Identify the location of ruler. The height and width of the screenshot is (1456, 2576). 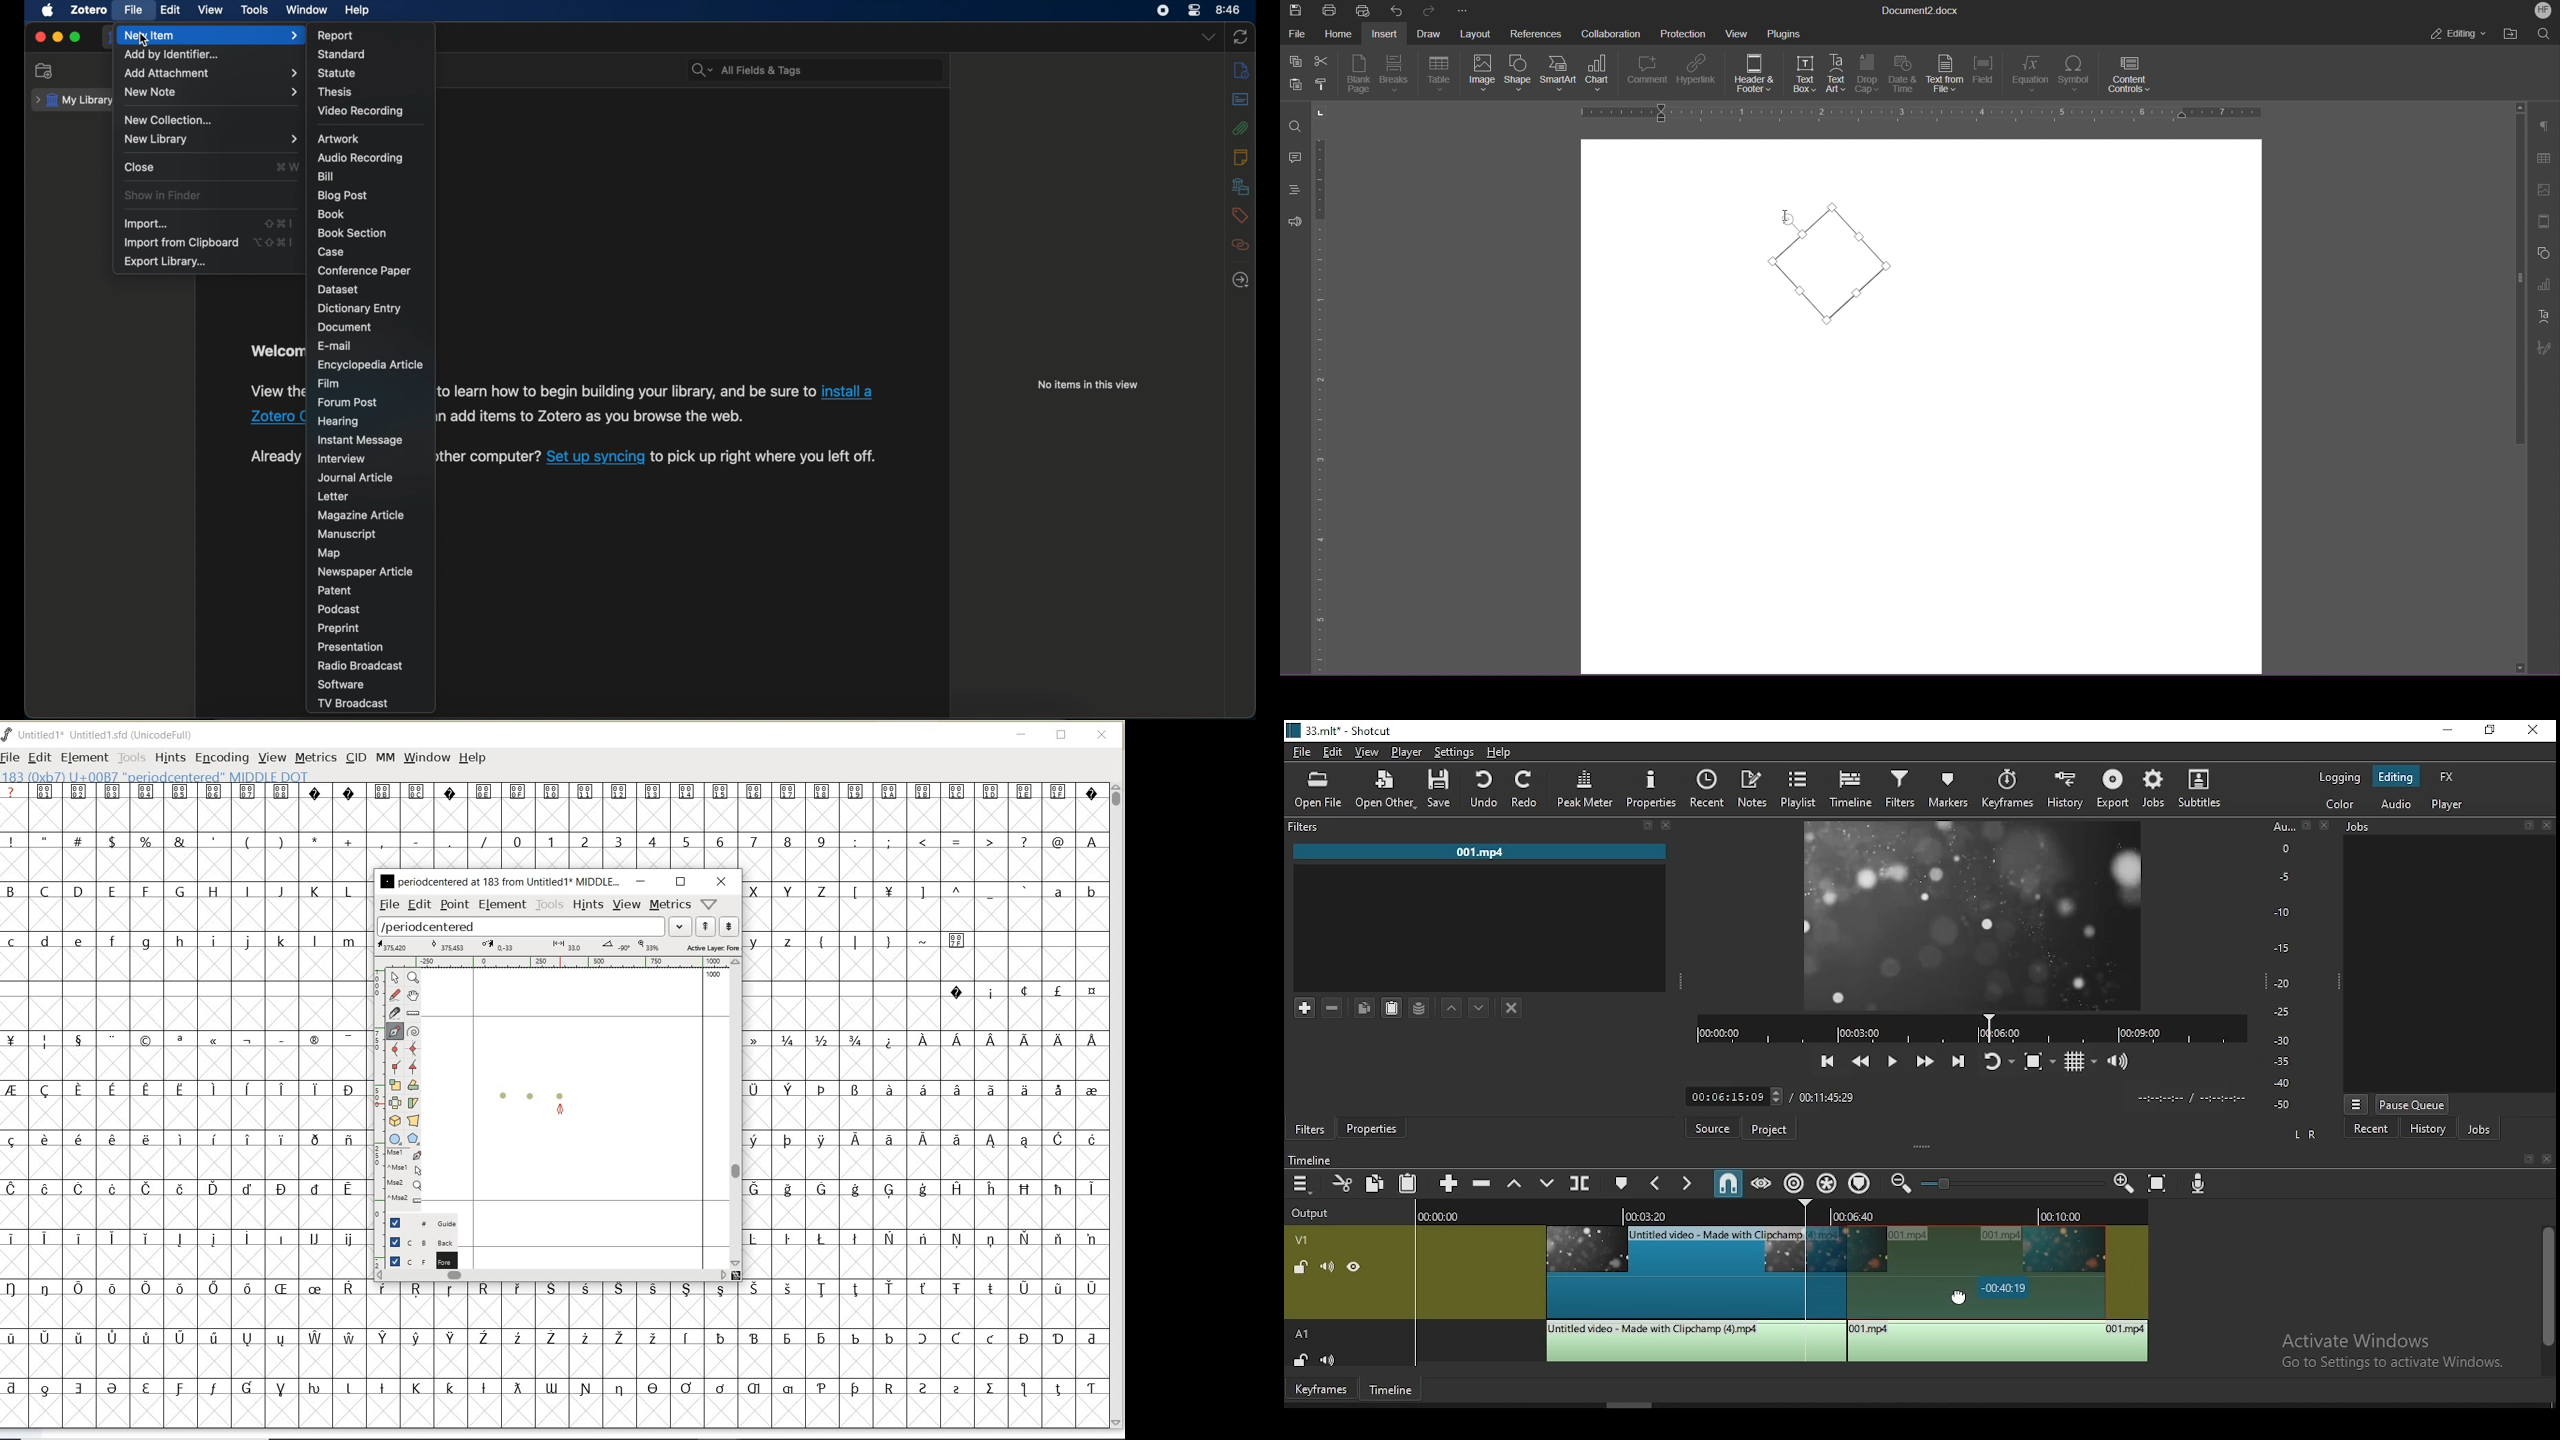
(560, 963).